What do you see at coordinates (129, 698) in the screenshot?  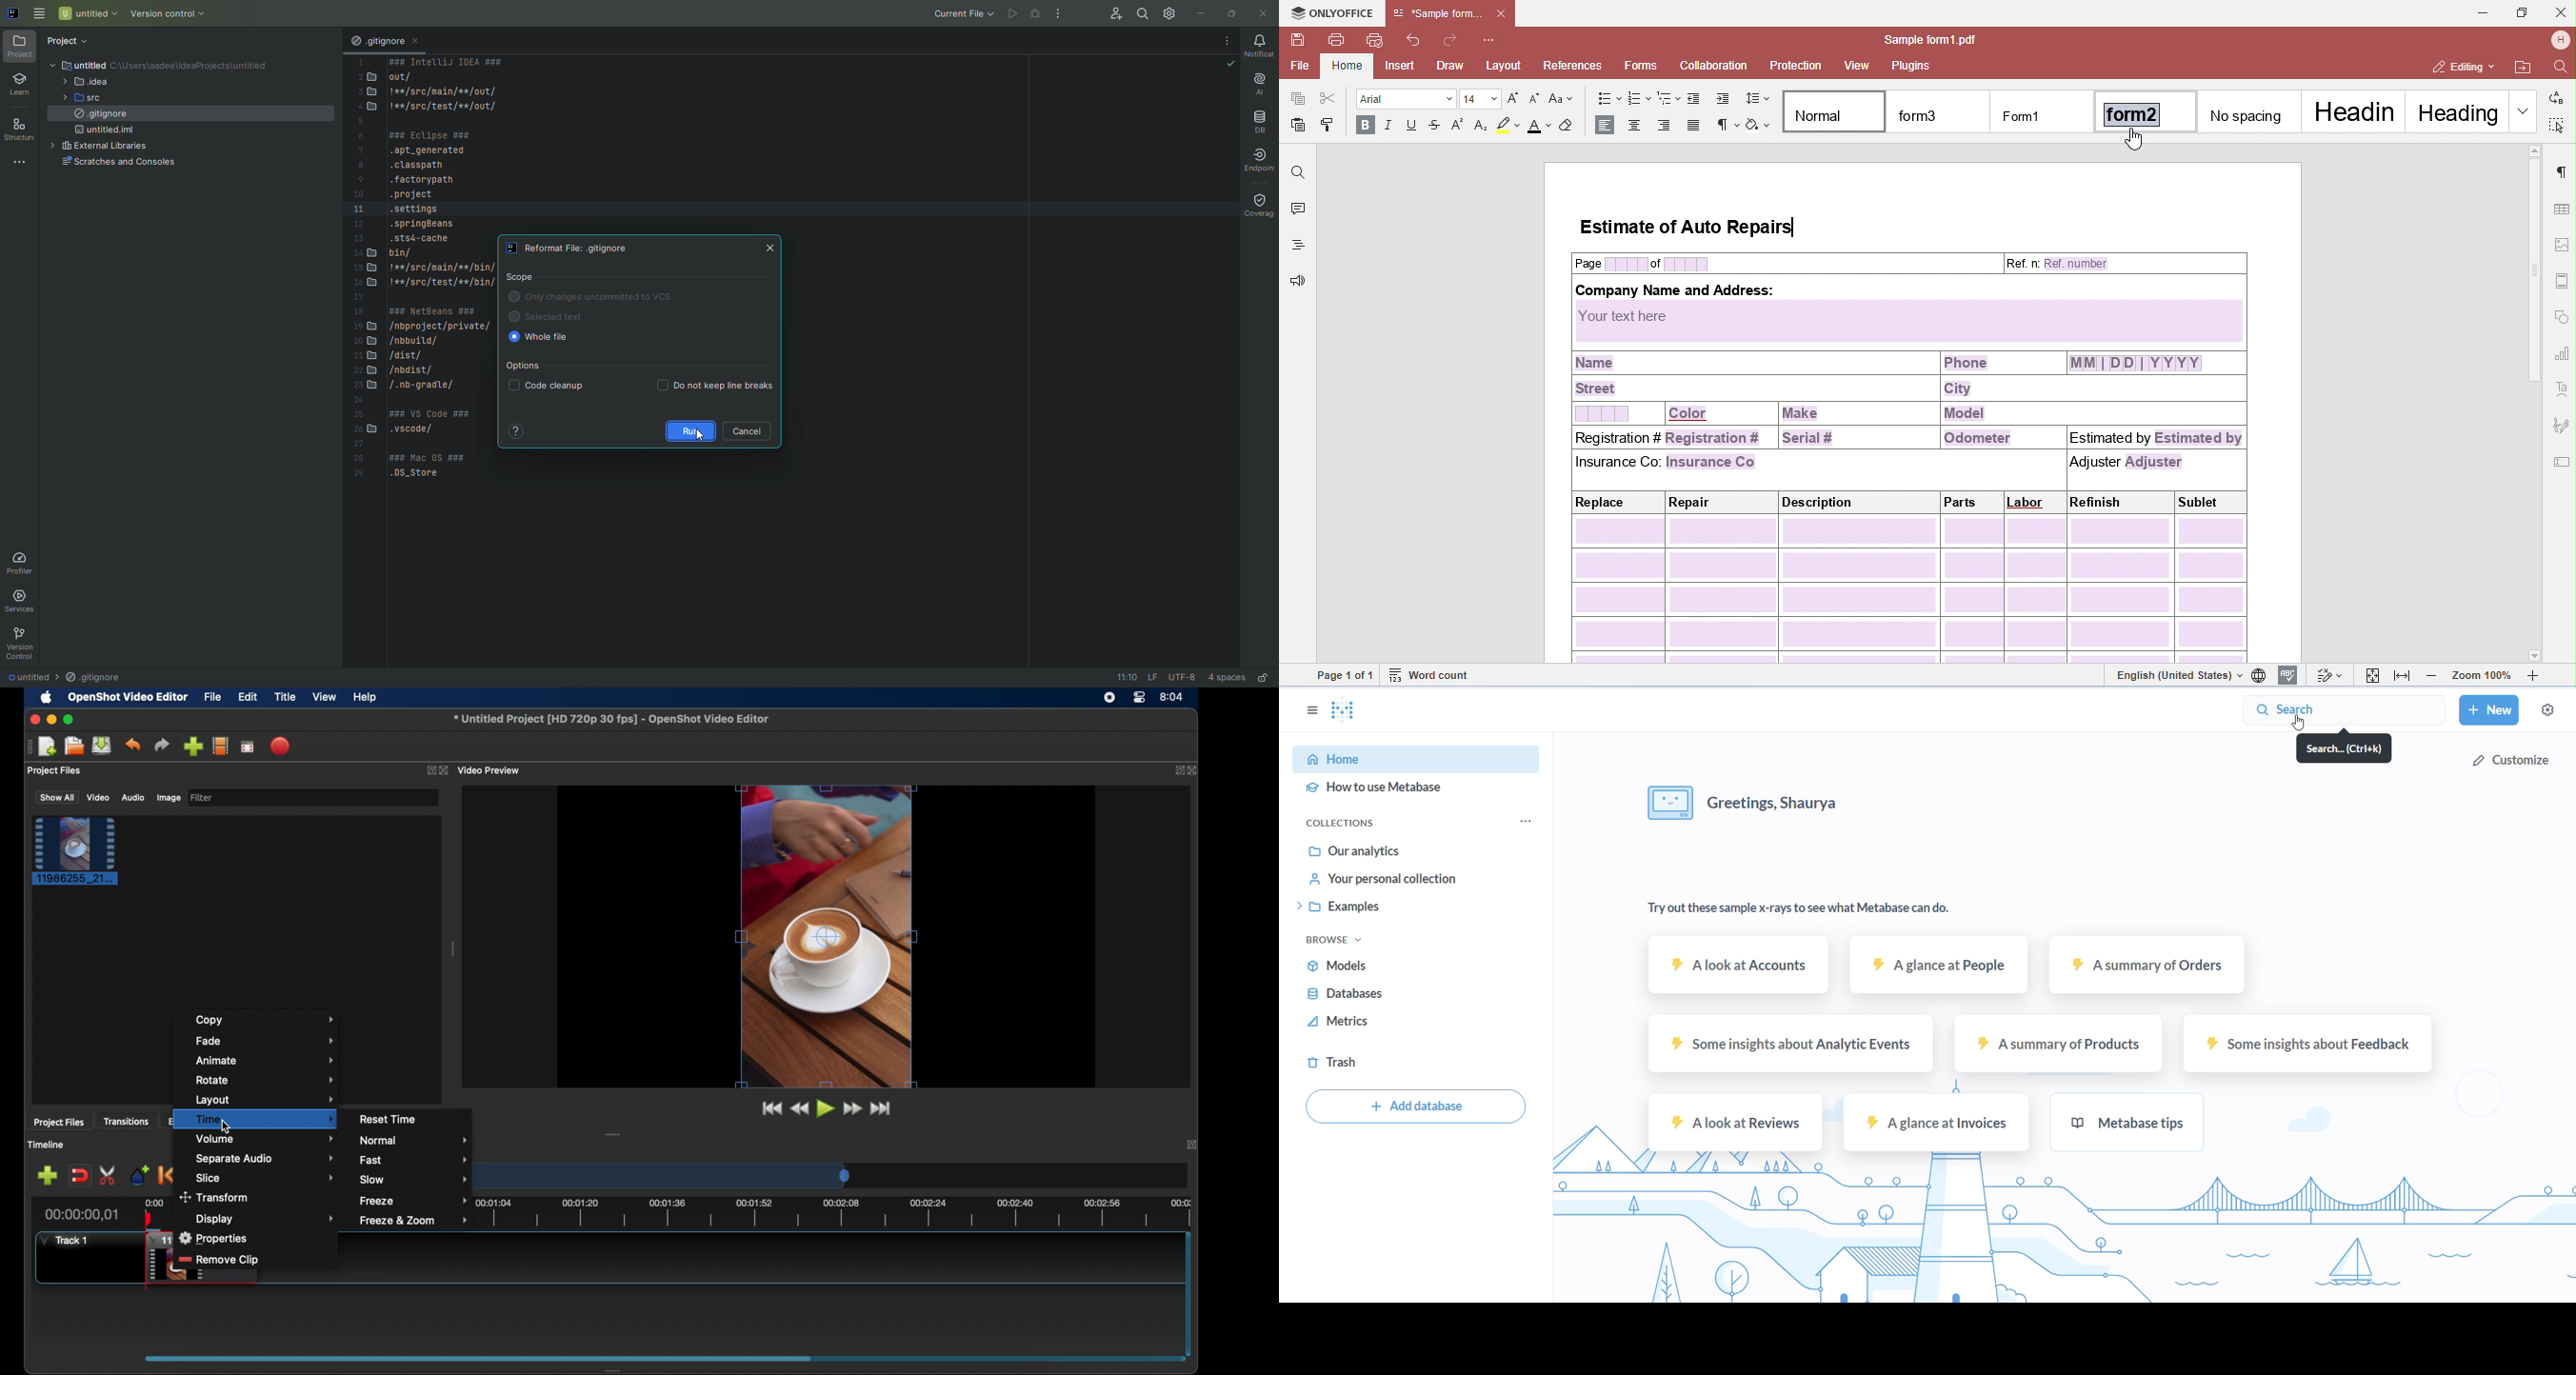 I see `openshot video editor` at bounding box center [129, 698].